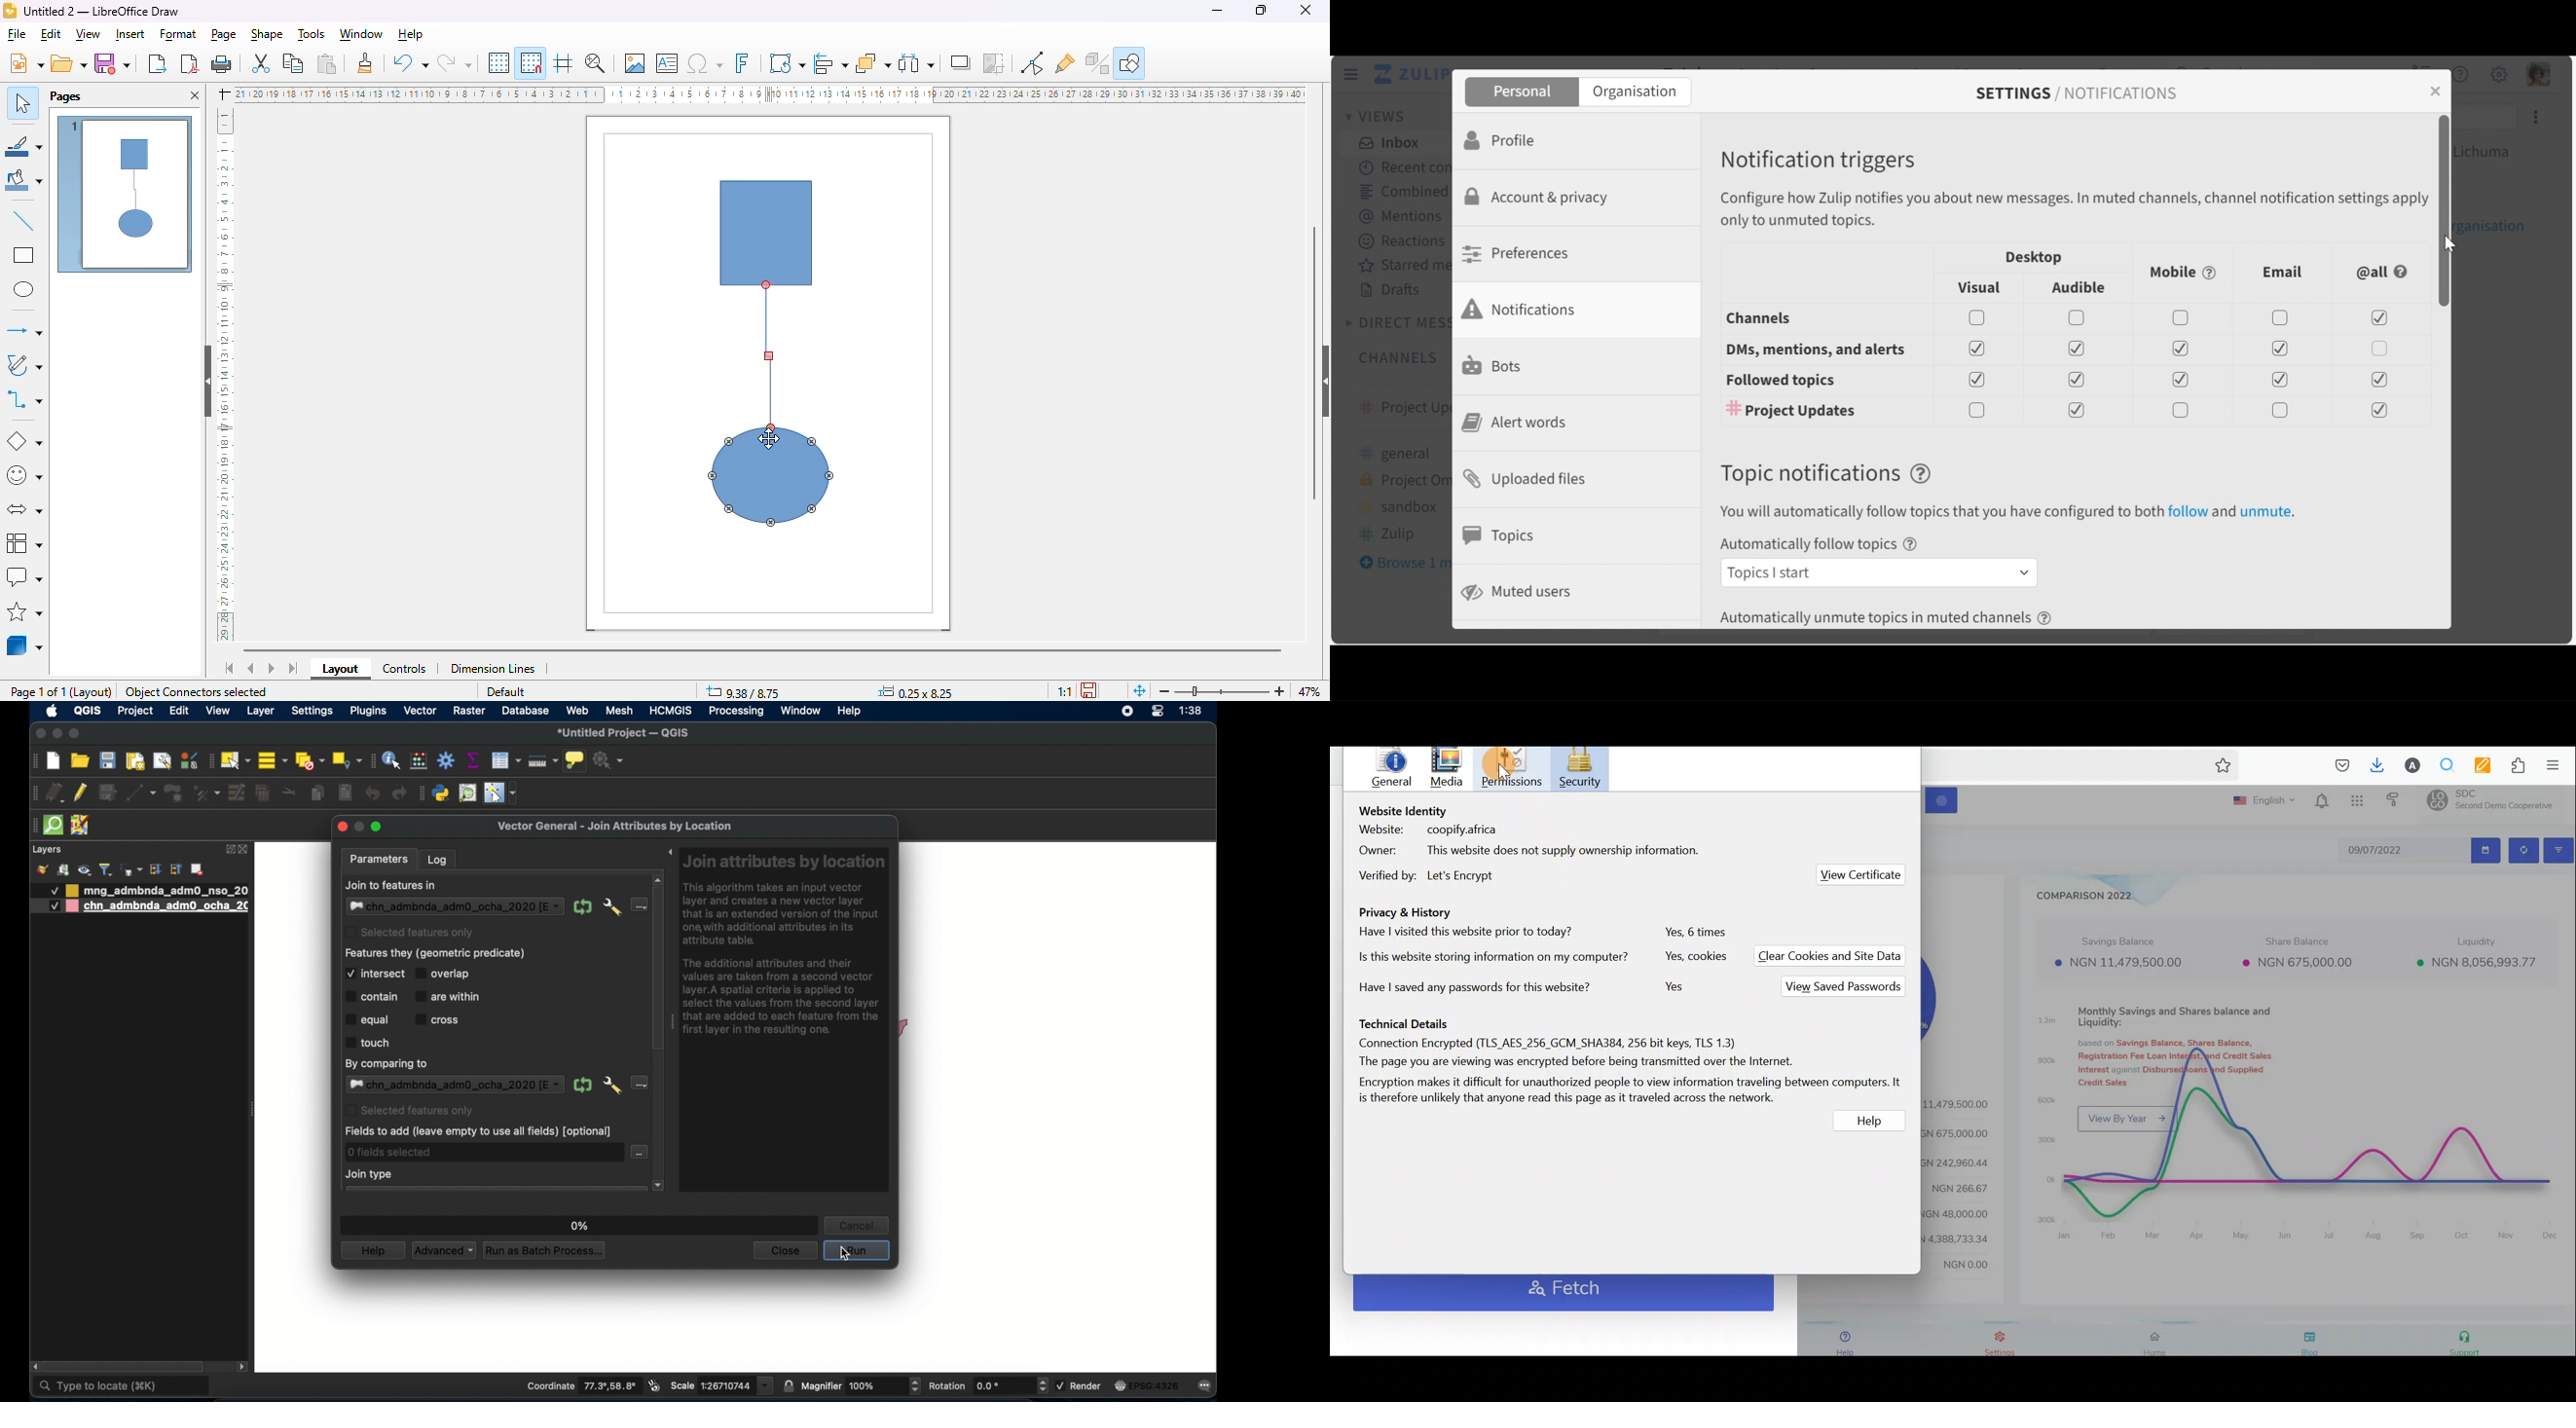  I want to click on logo, so click(10, 11).